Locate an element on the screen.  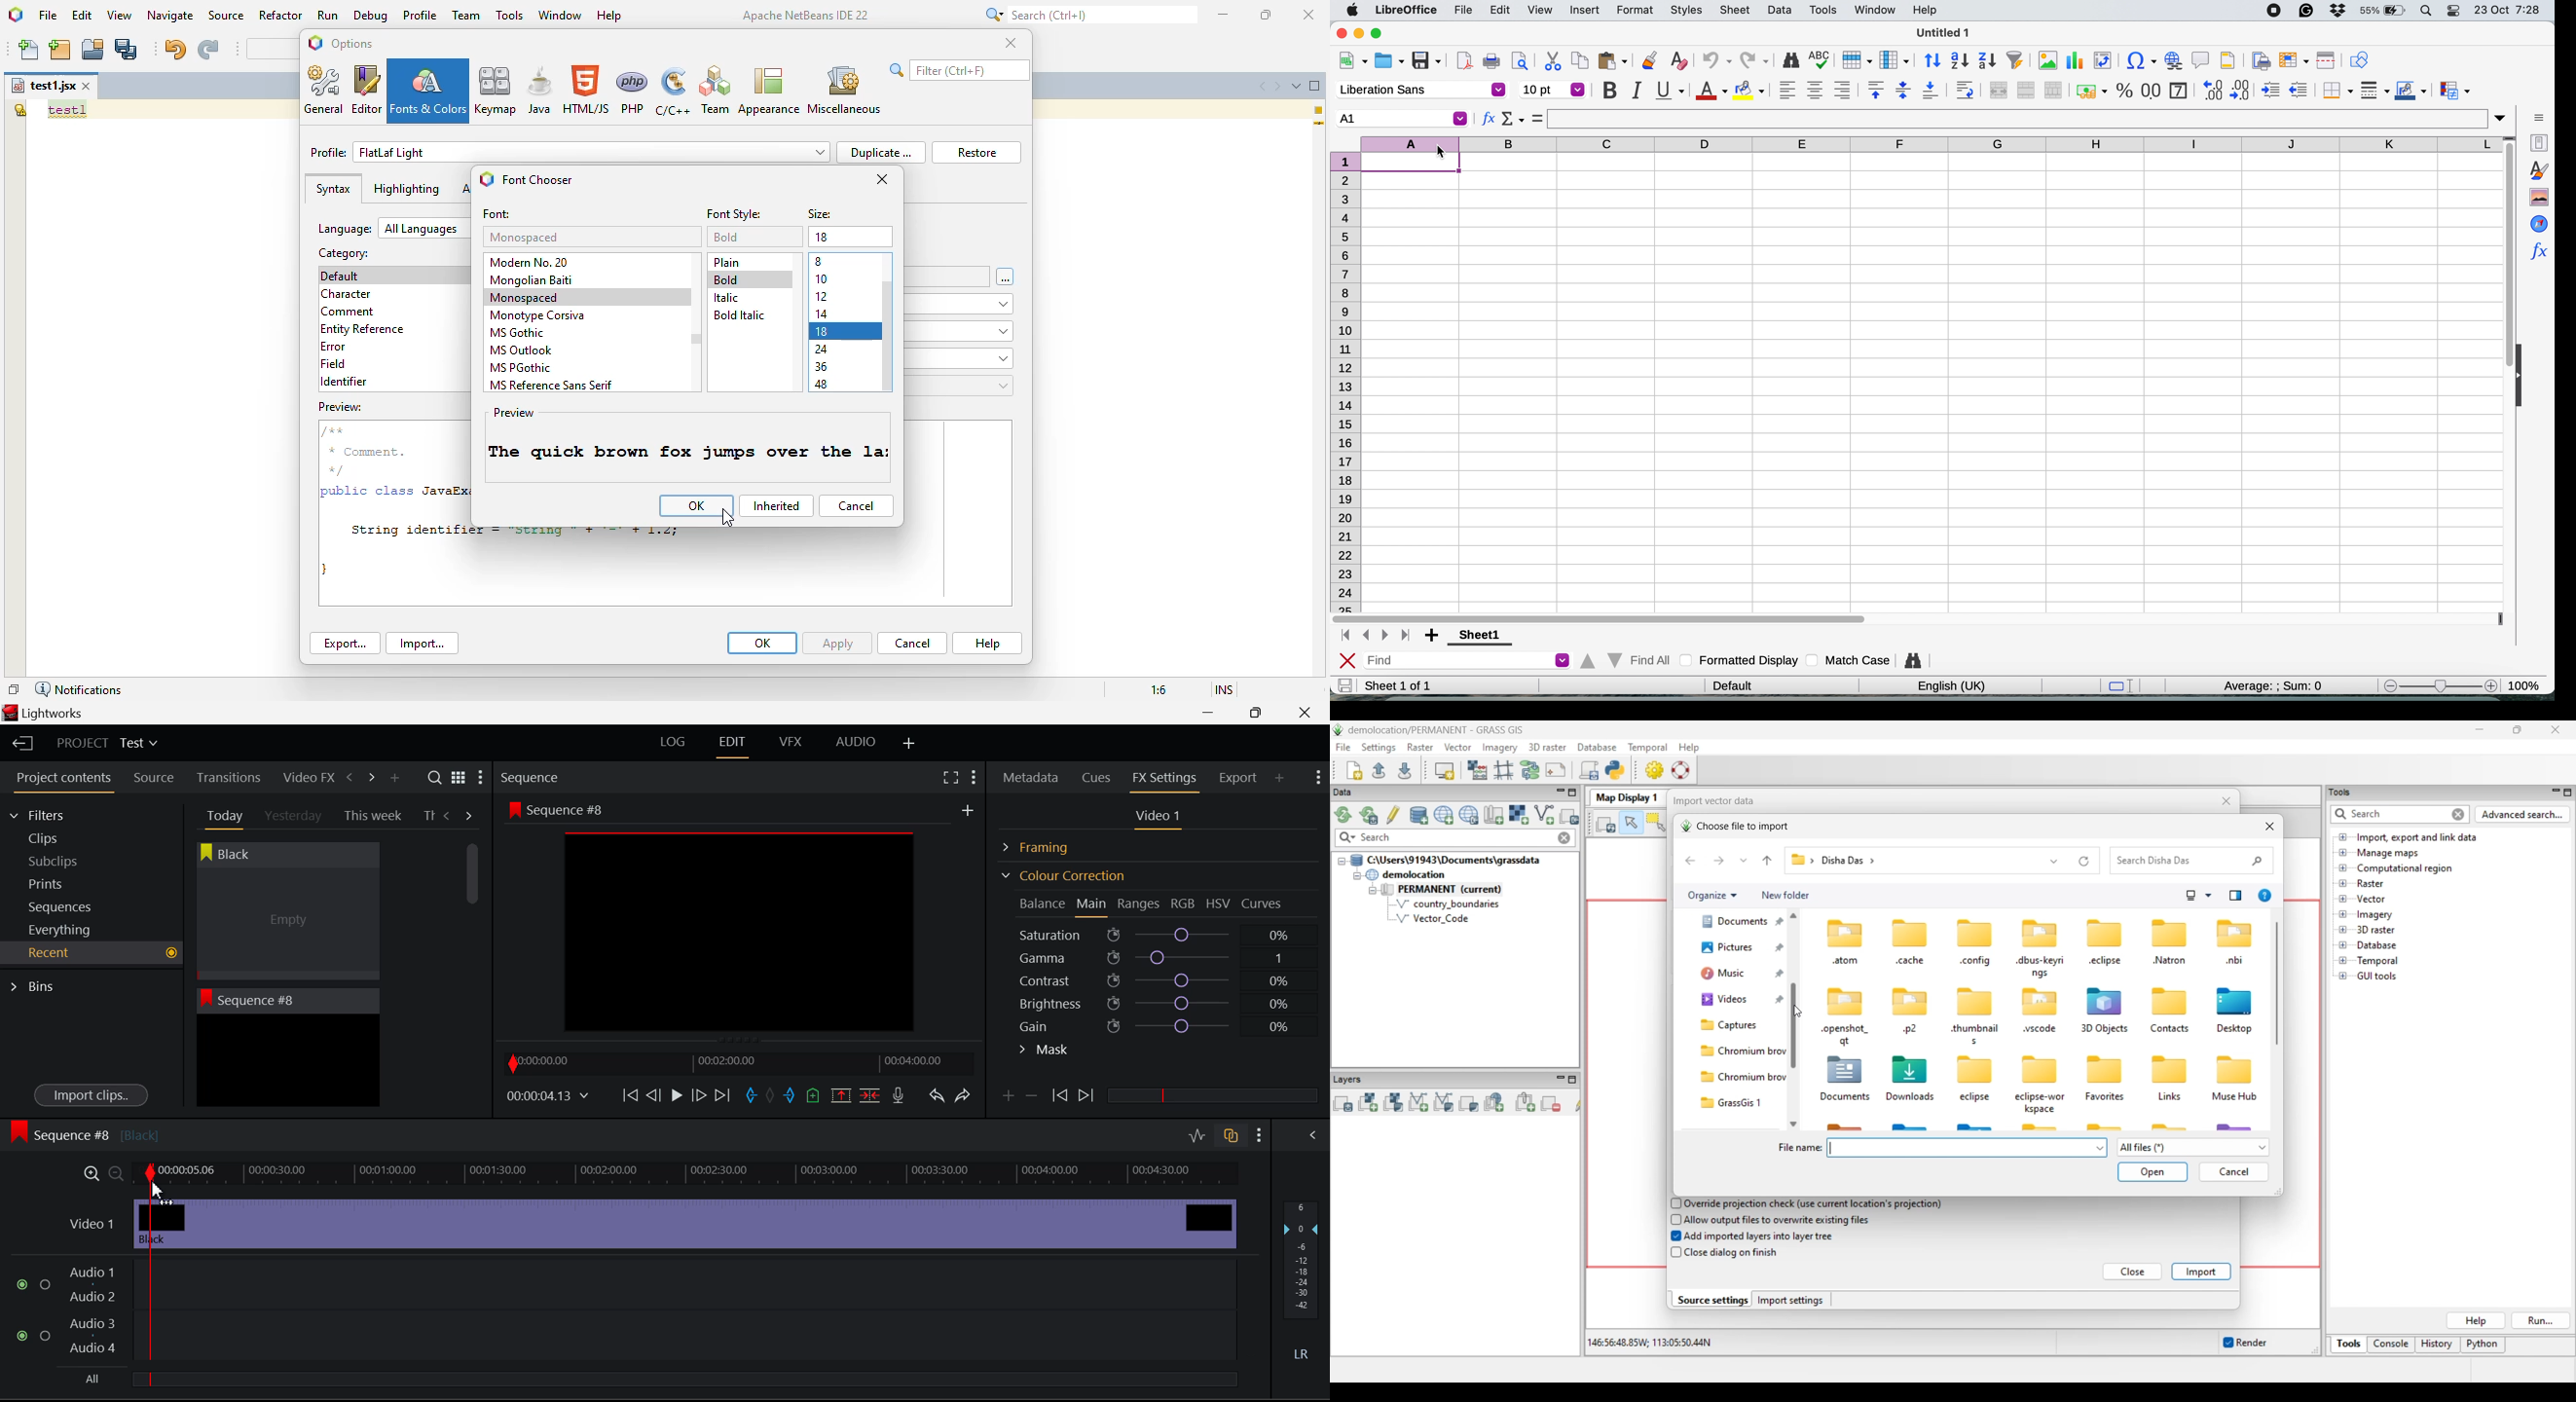
duplicate is located at coordinates (881, 152).